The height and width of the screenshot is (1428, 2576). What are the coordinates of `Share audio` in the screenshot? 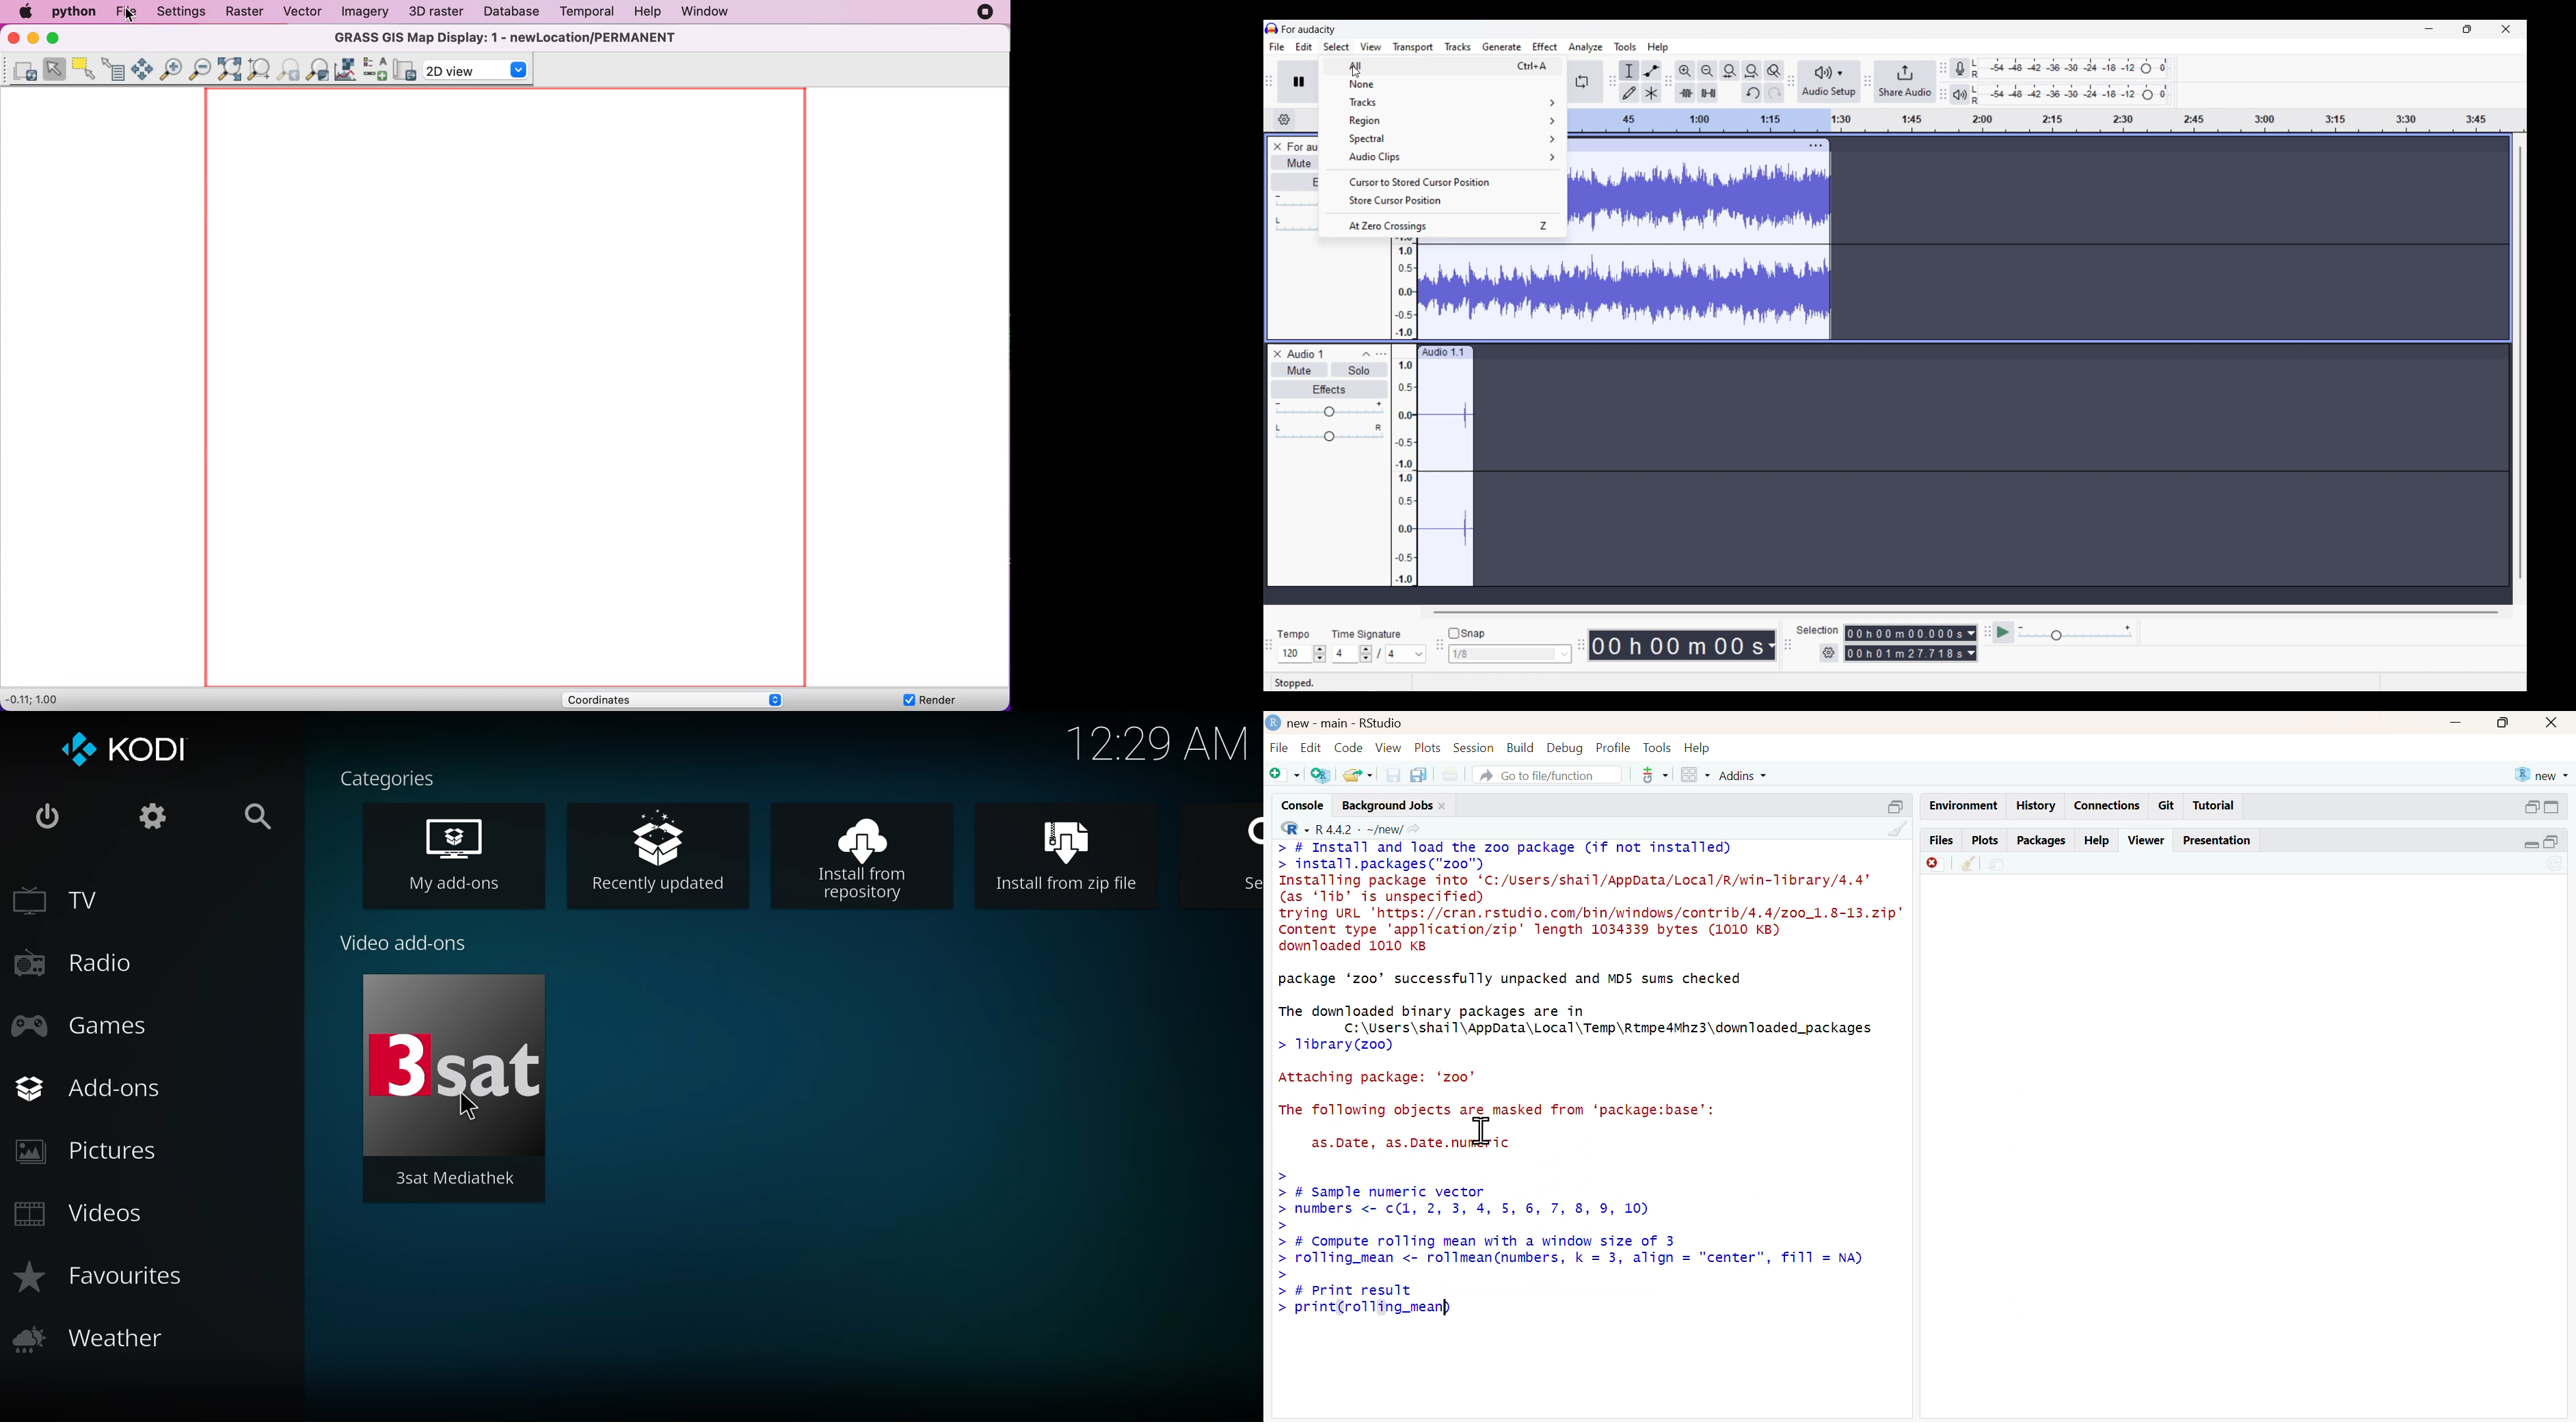 It's located at (1905, 82).